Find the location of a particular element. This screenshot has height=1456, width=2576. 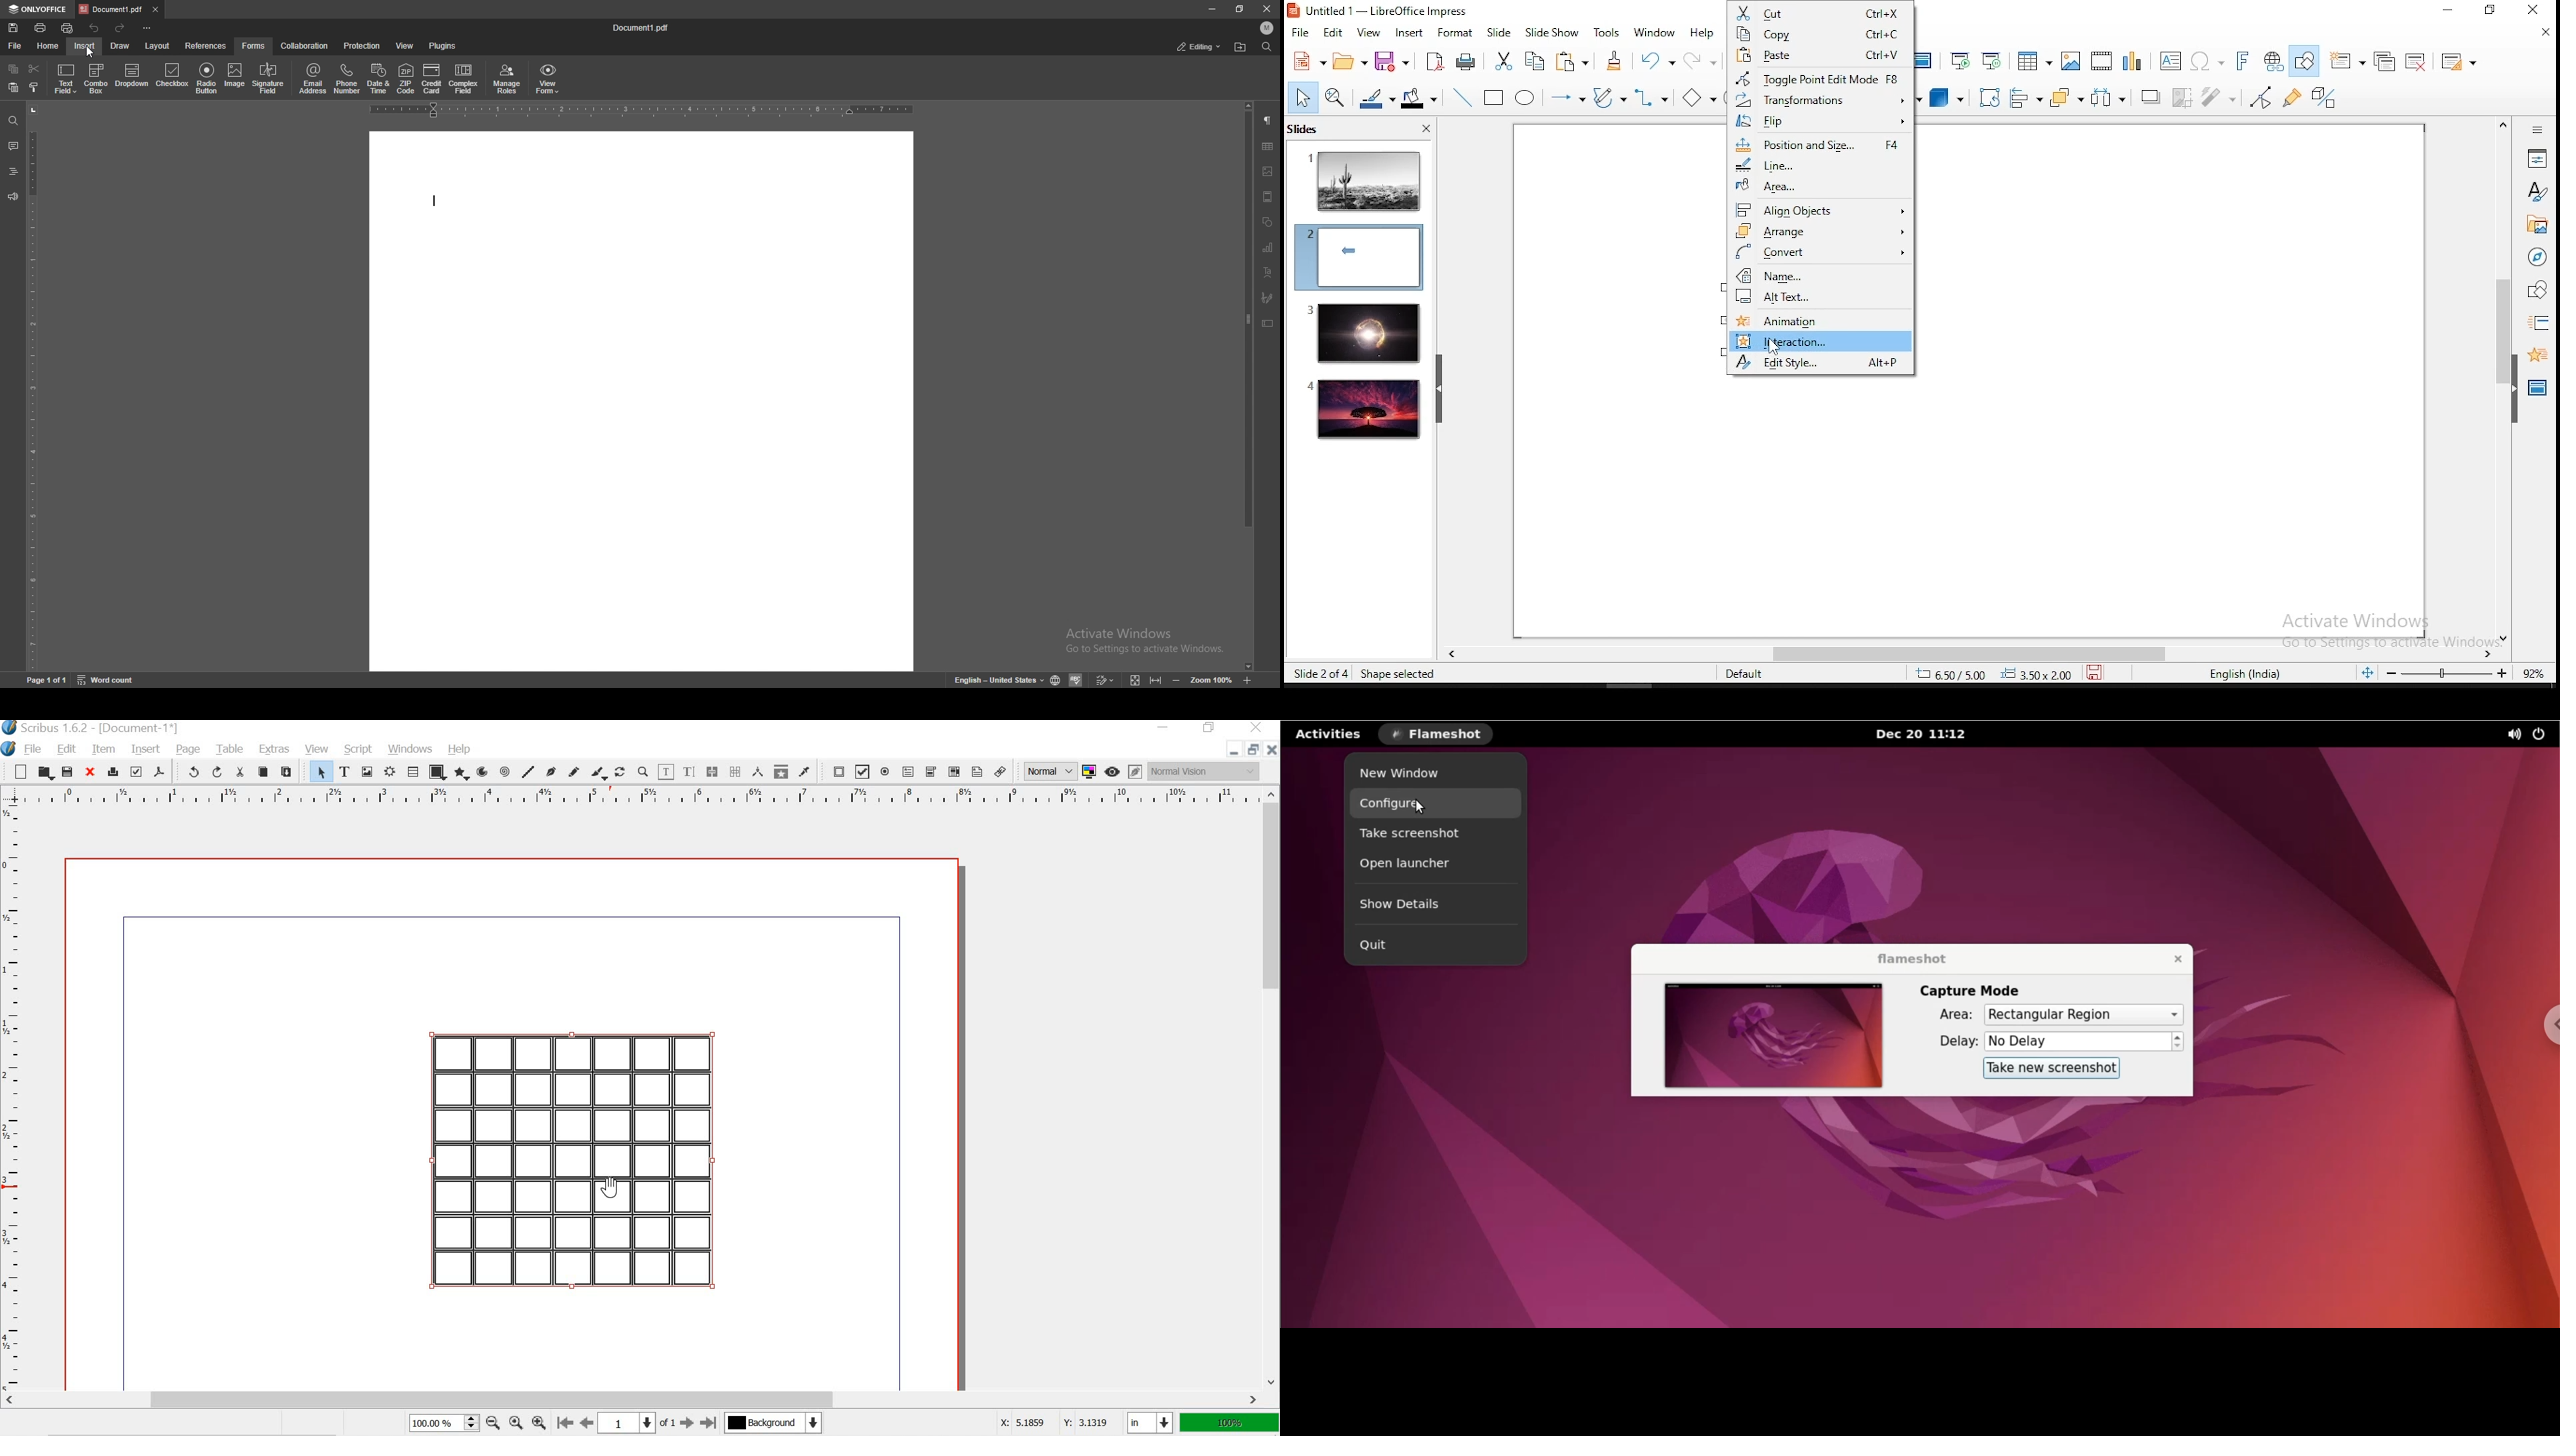

X: 5.1859 Y: 3.1319 is located at coordinates (1053, 1424).